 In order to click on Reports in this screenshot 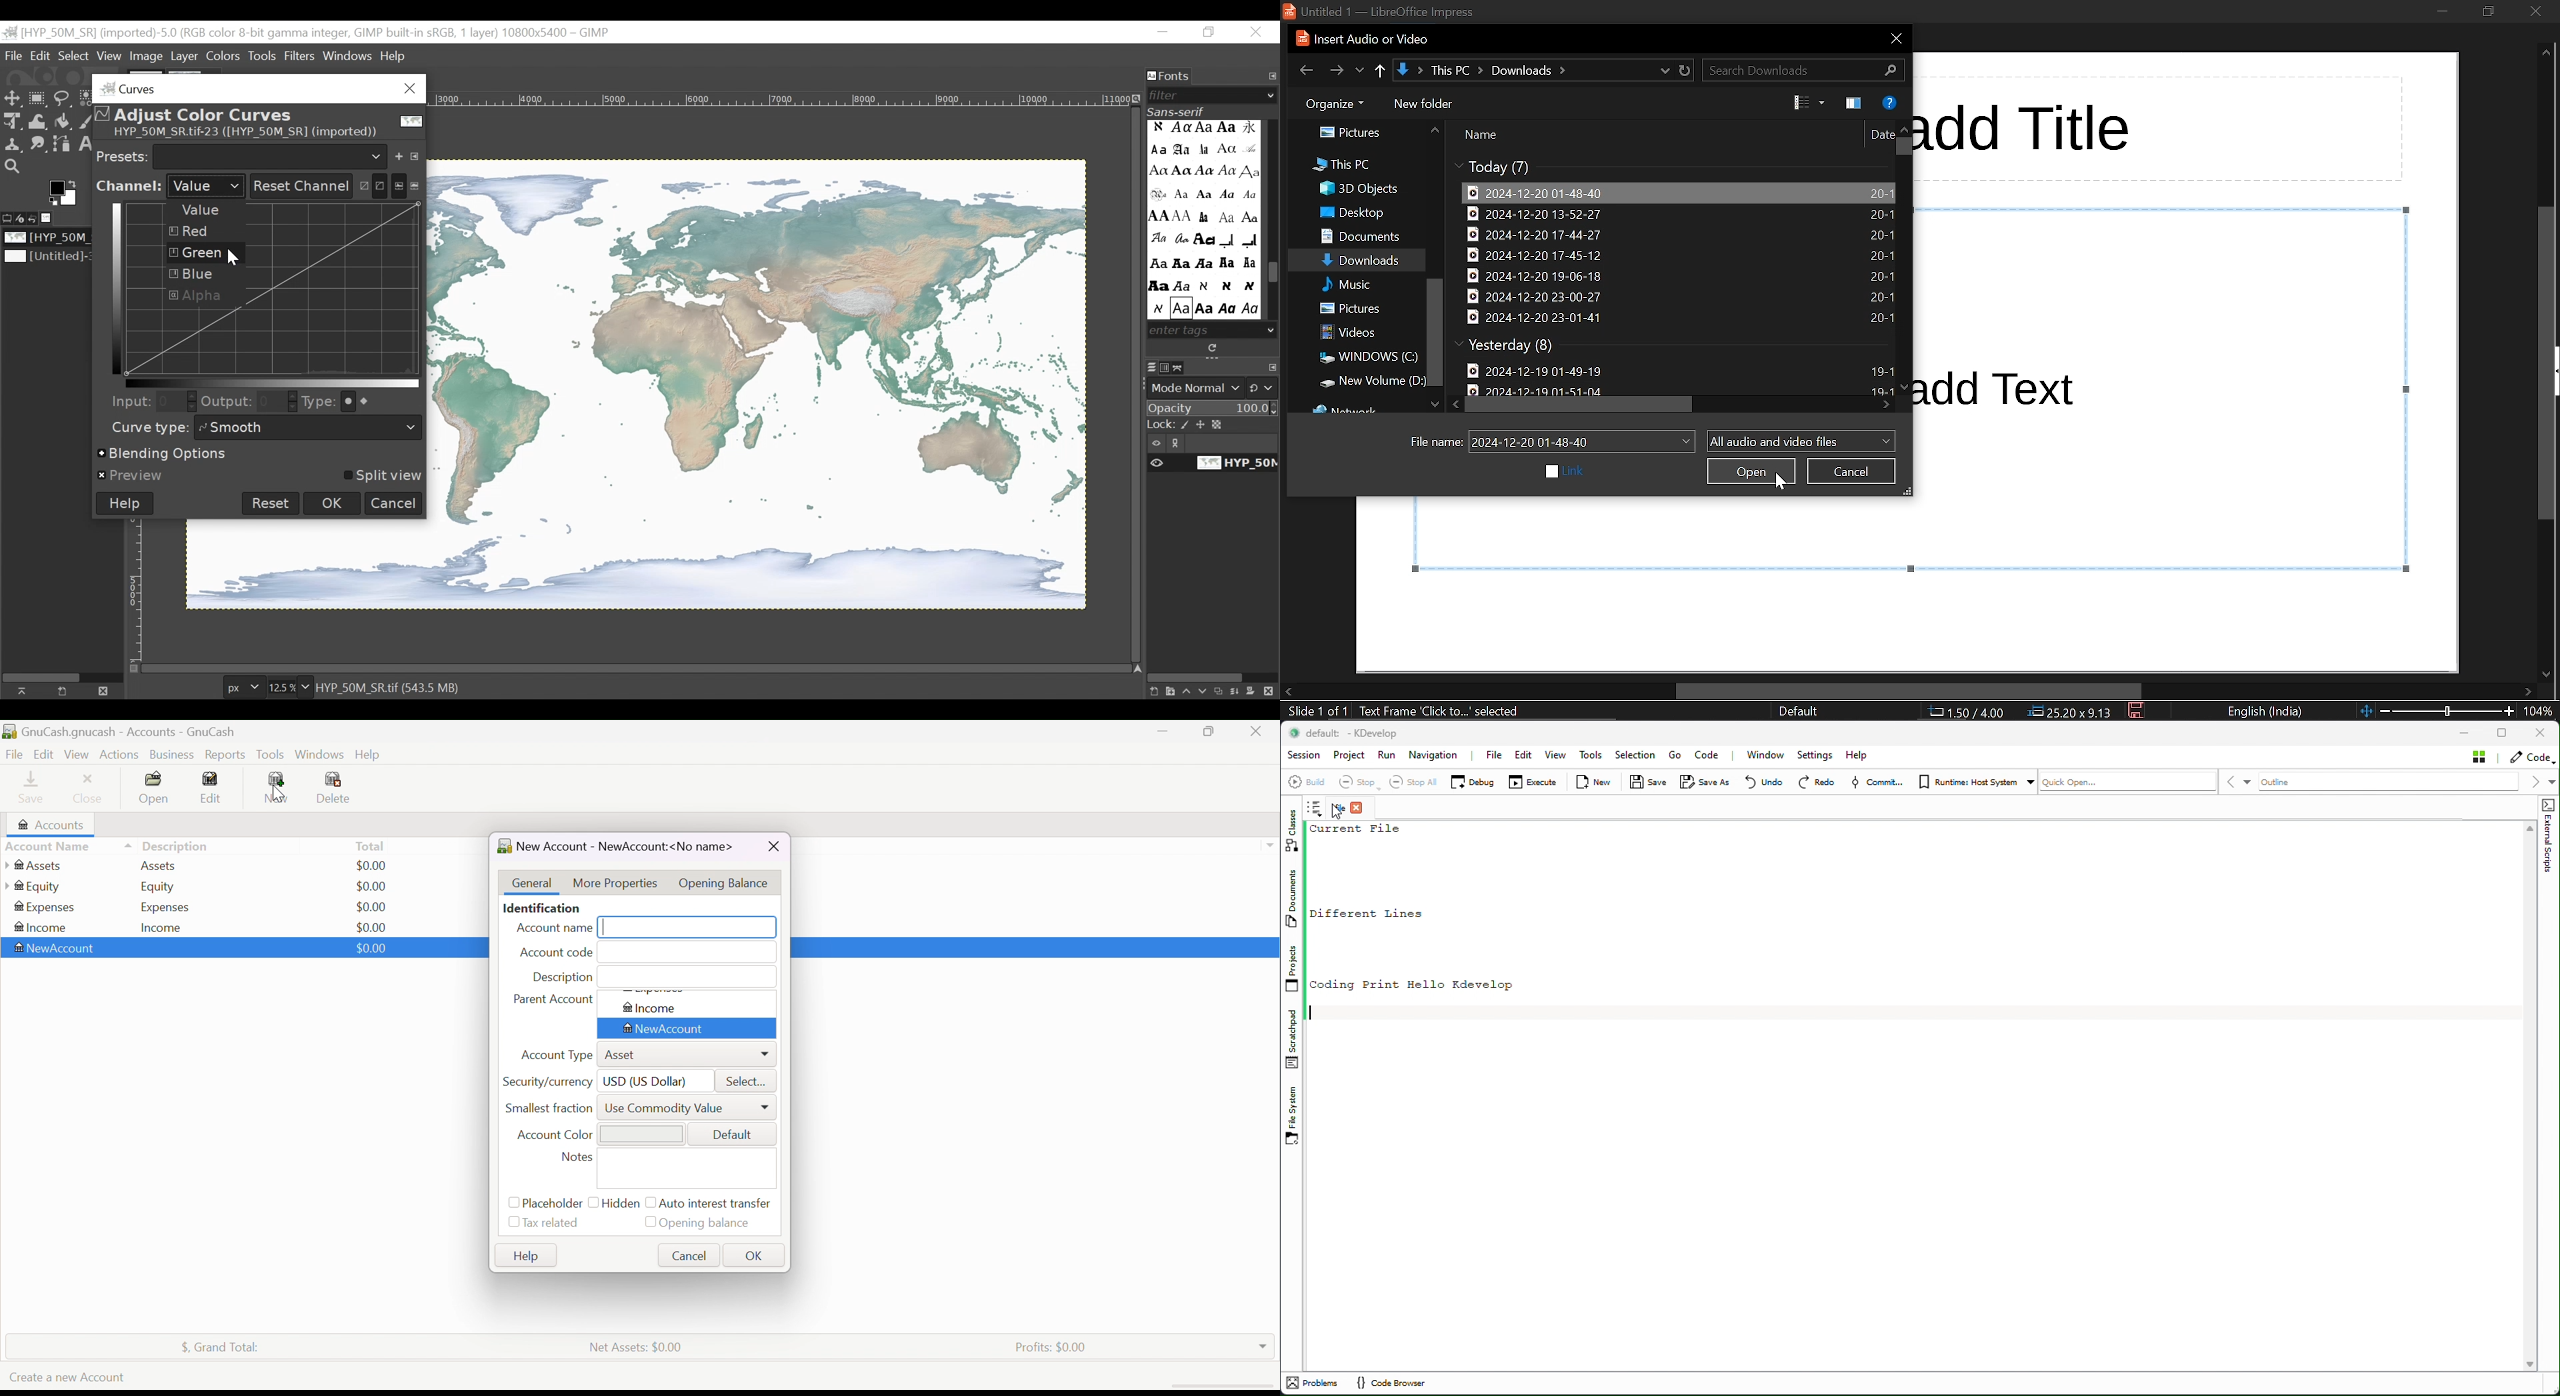, I will do `click(229, 755)`.